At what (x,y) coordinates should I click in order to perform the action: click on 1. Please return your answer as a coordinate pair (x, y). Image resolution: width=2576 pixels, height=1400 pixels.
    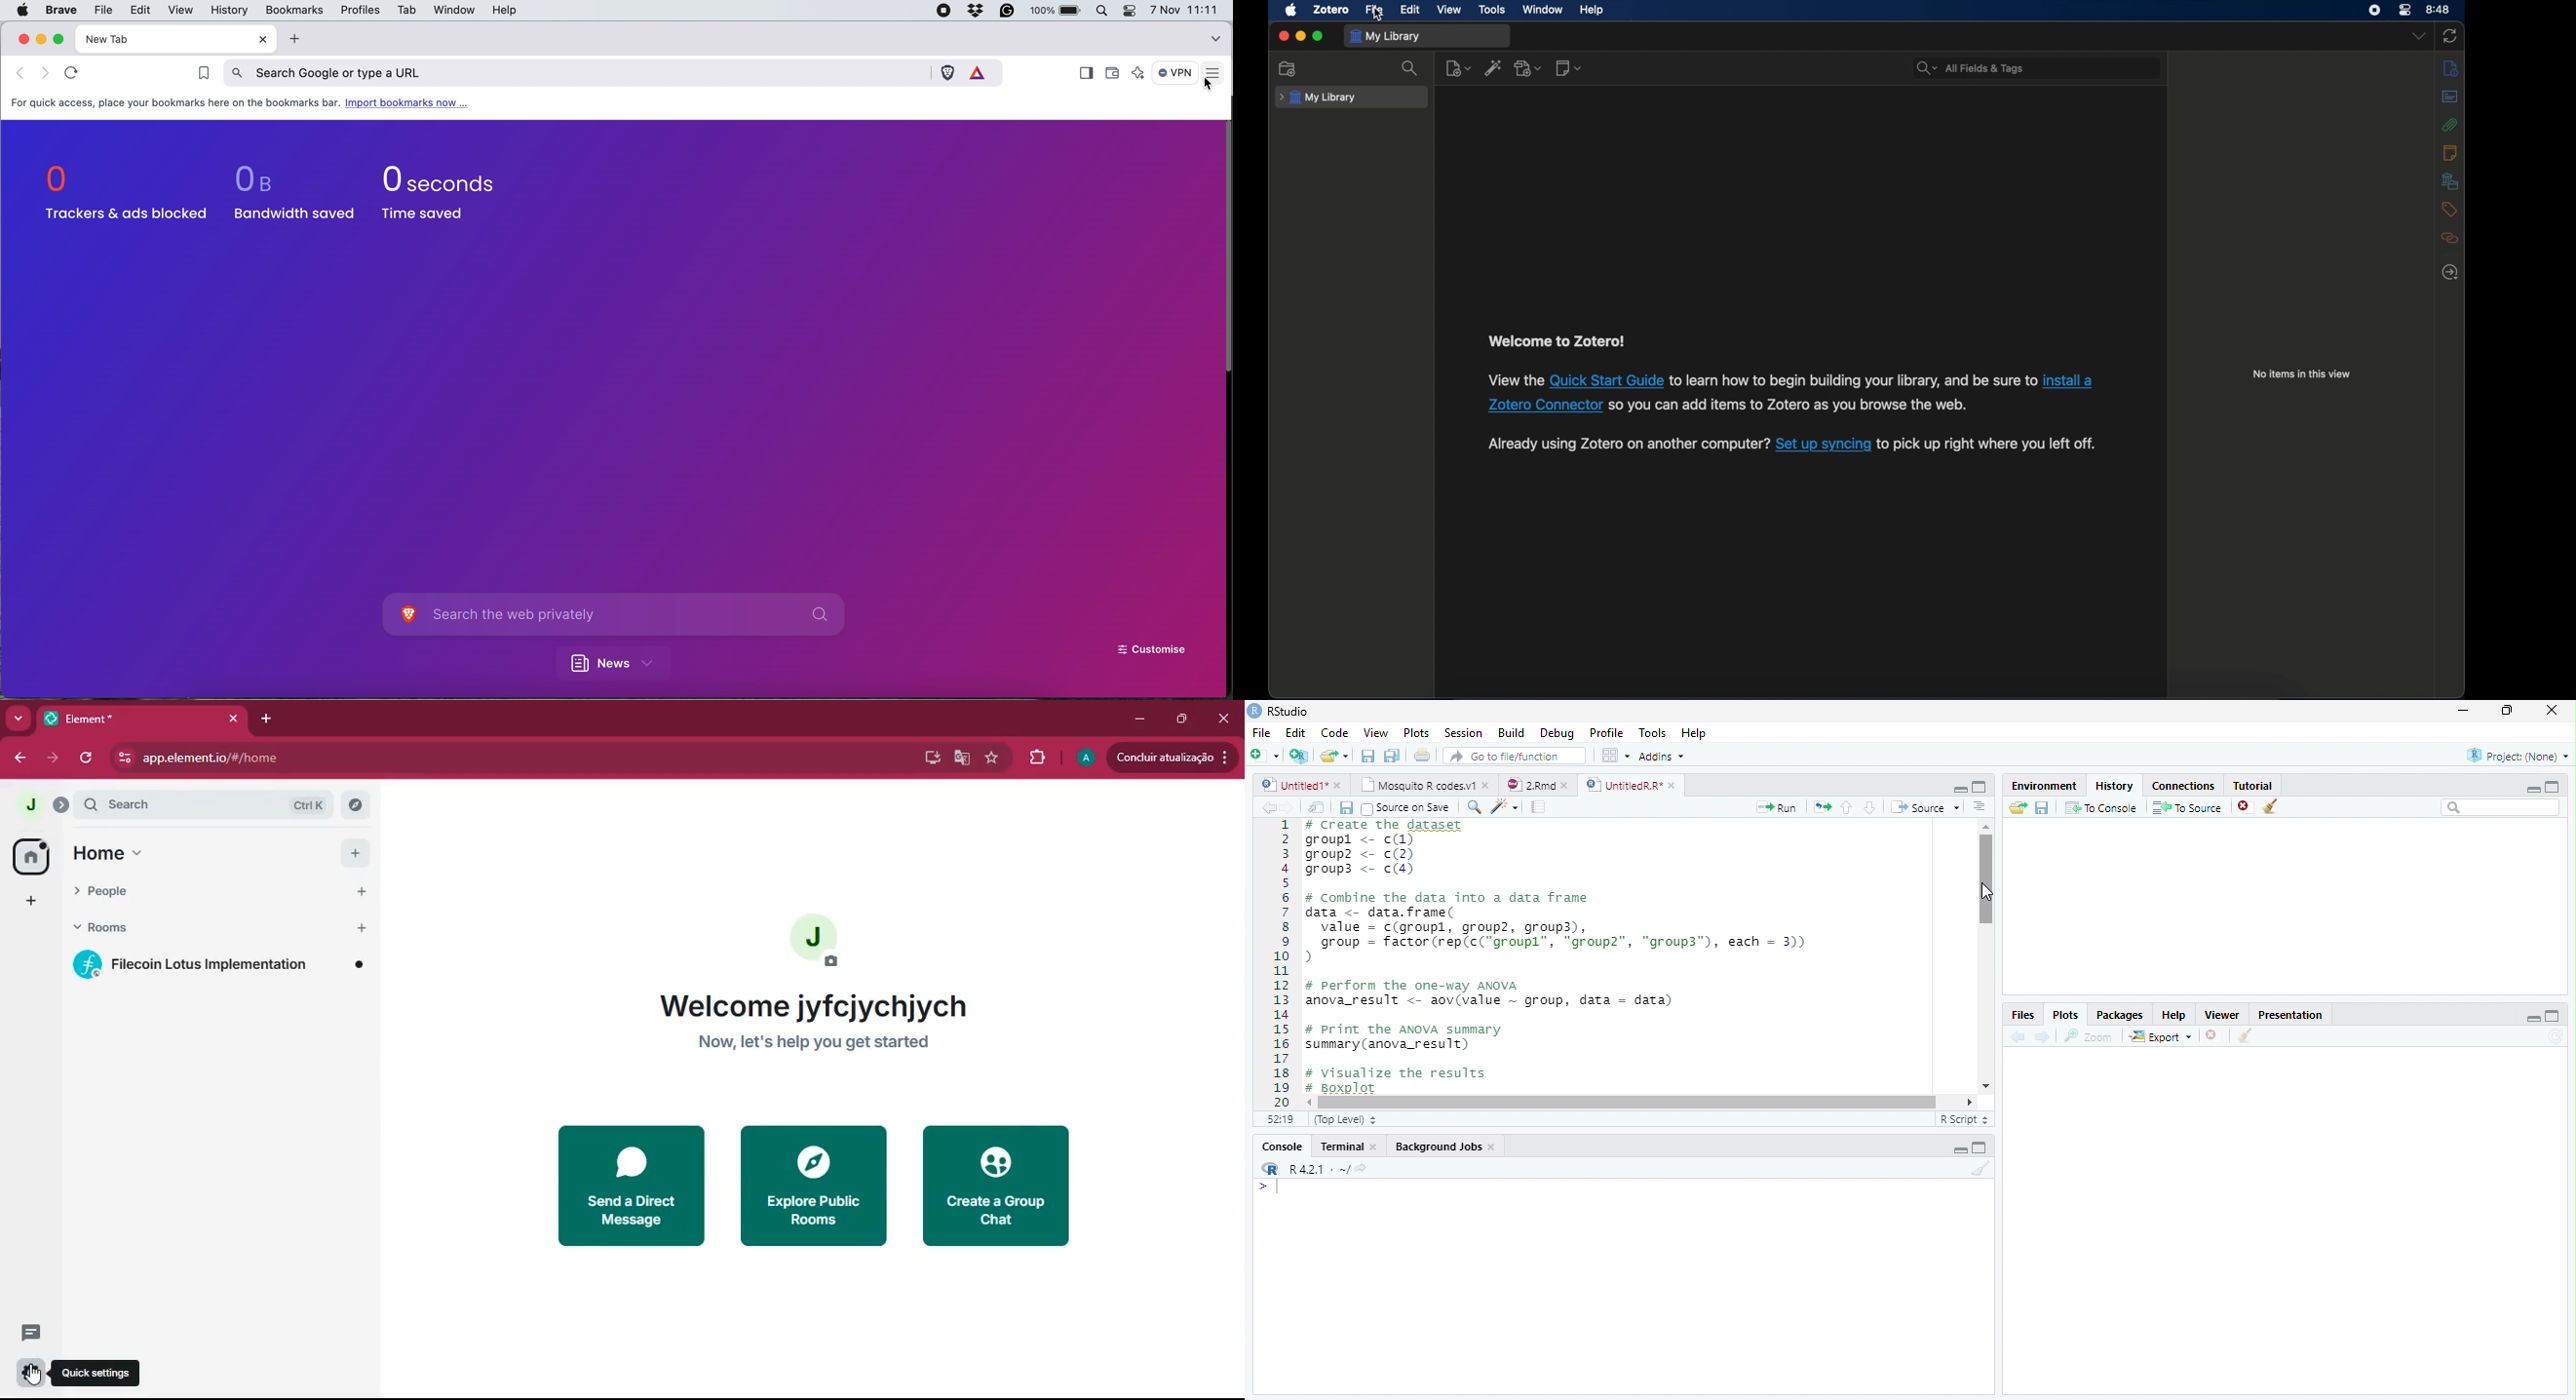
    Looking at the image, I should click on (1281, 961).